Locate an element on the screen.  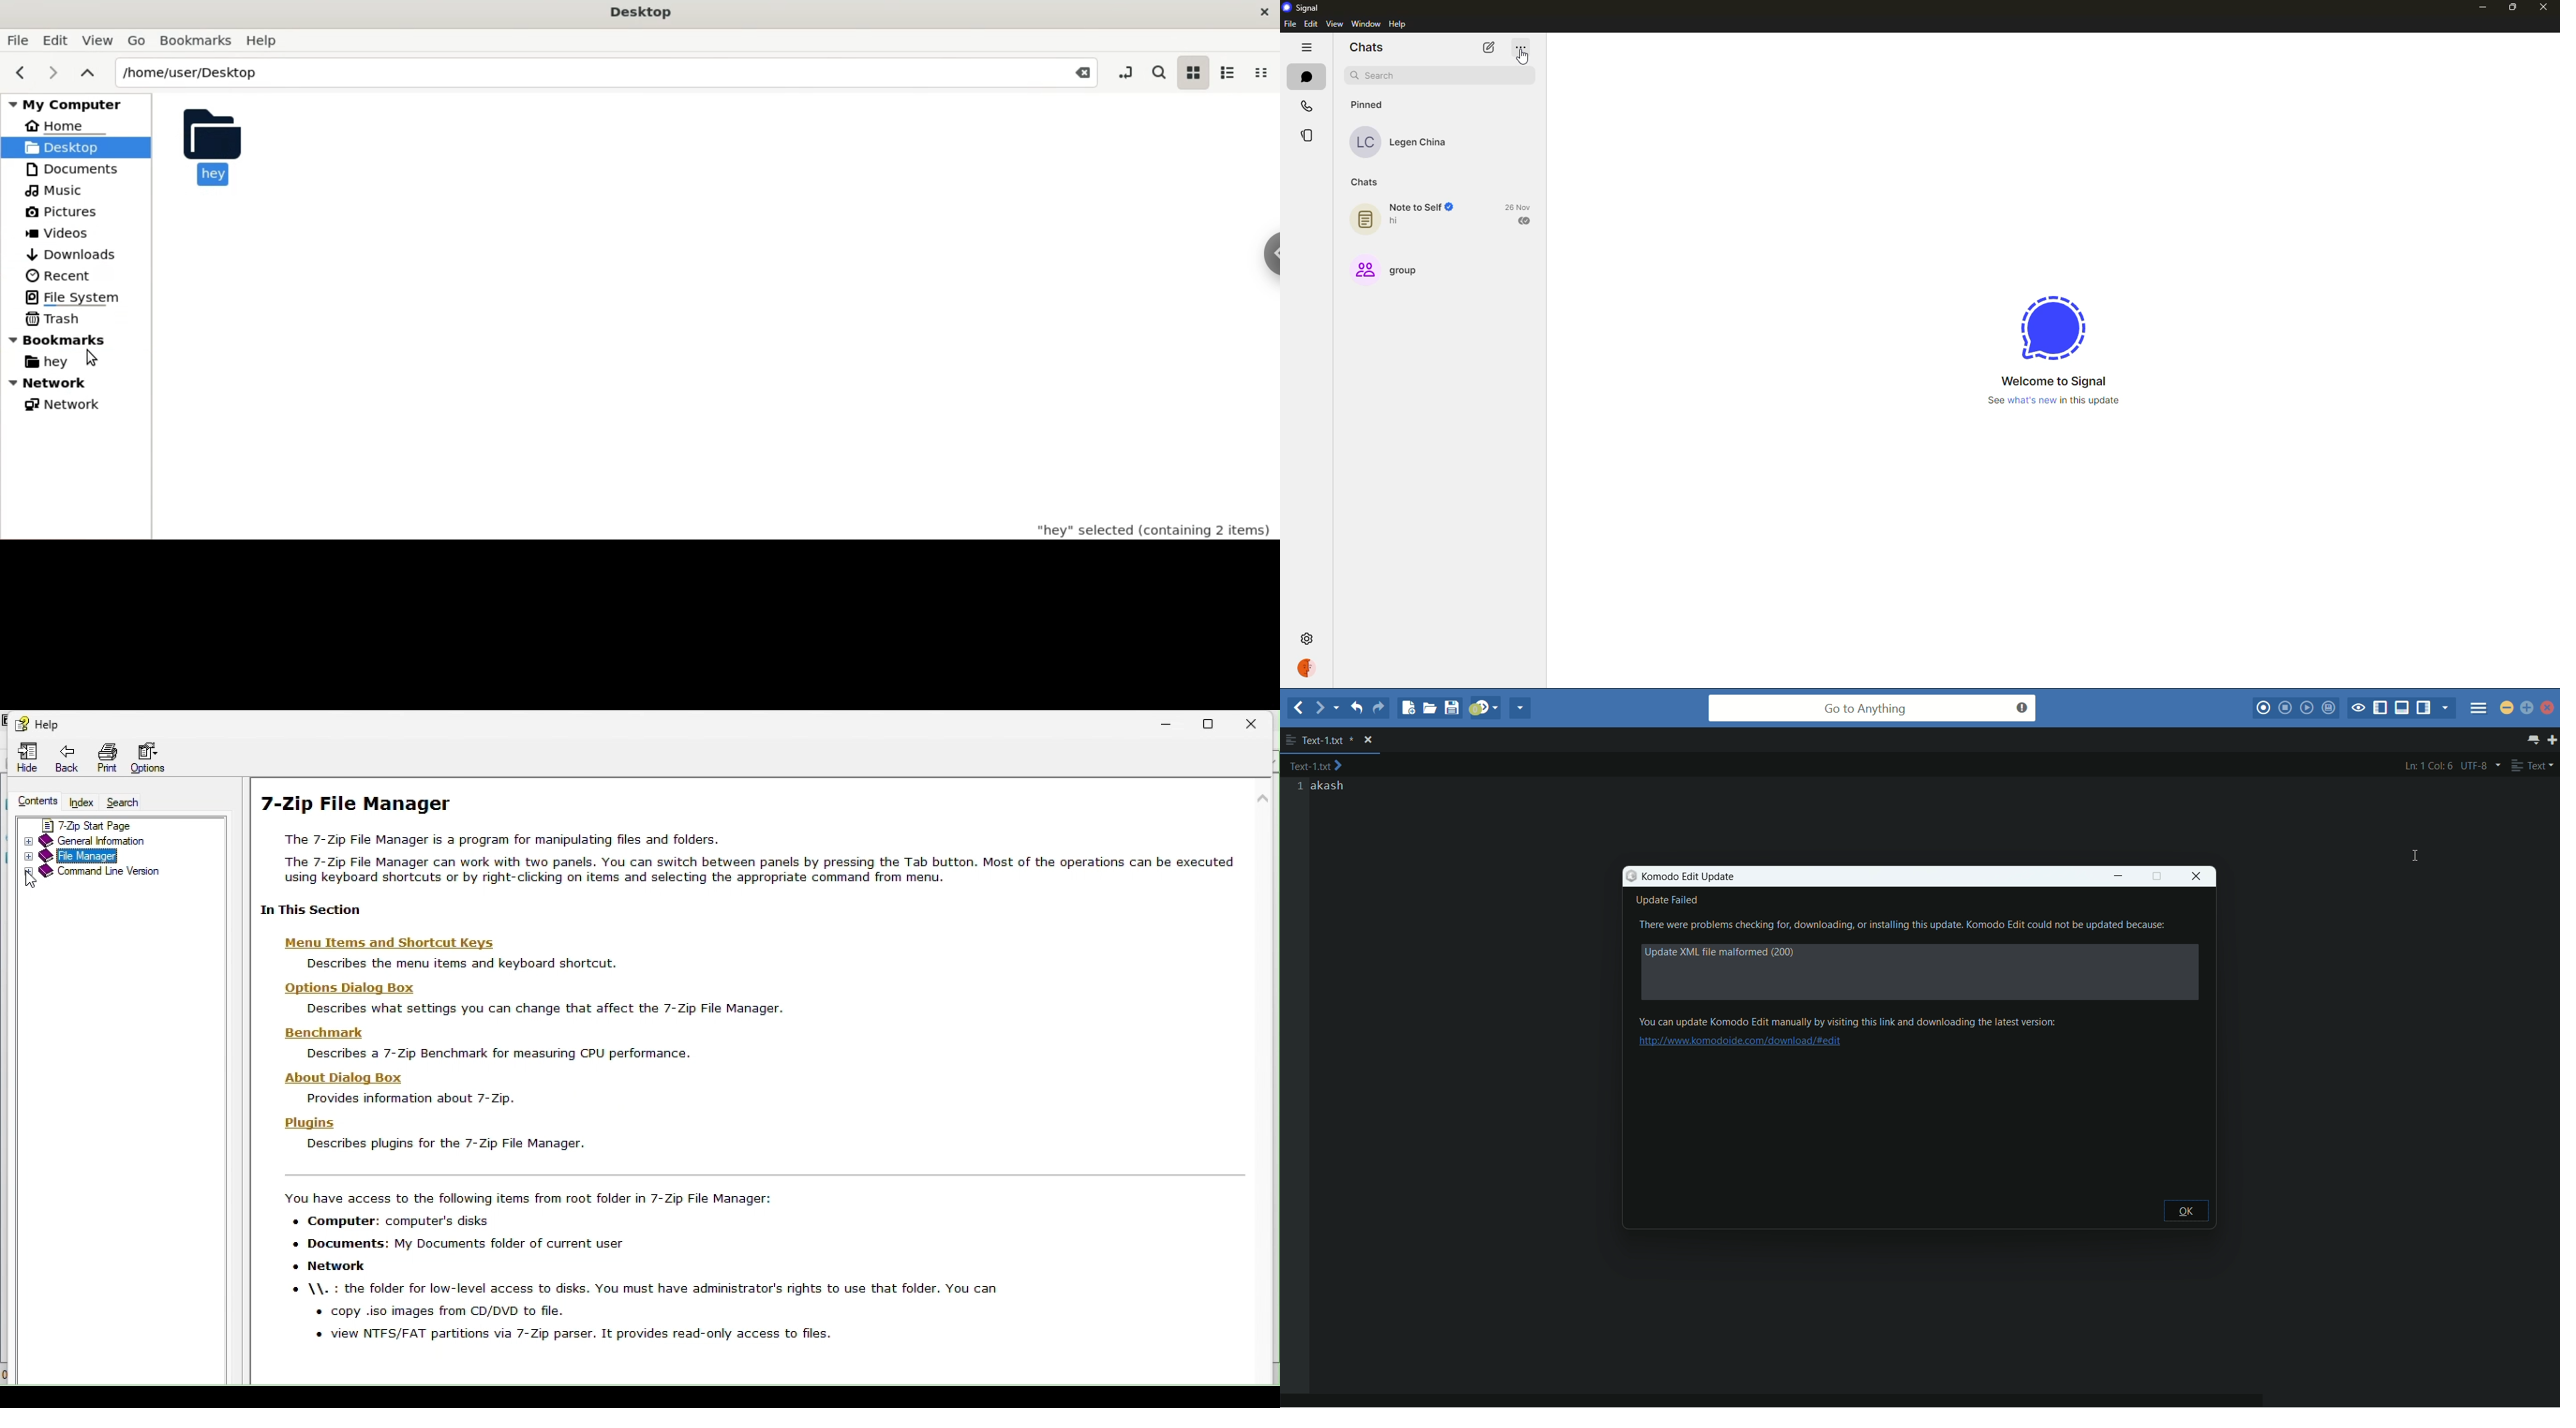
Search is located at coordinates (136, 803).